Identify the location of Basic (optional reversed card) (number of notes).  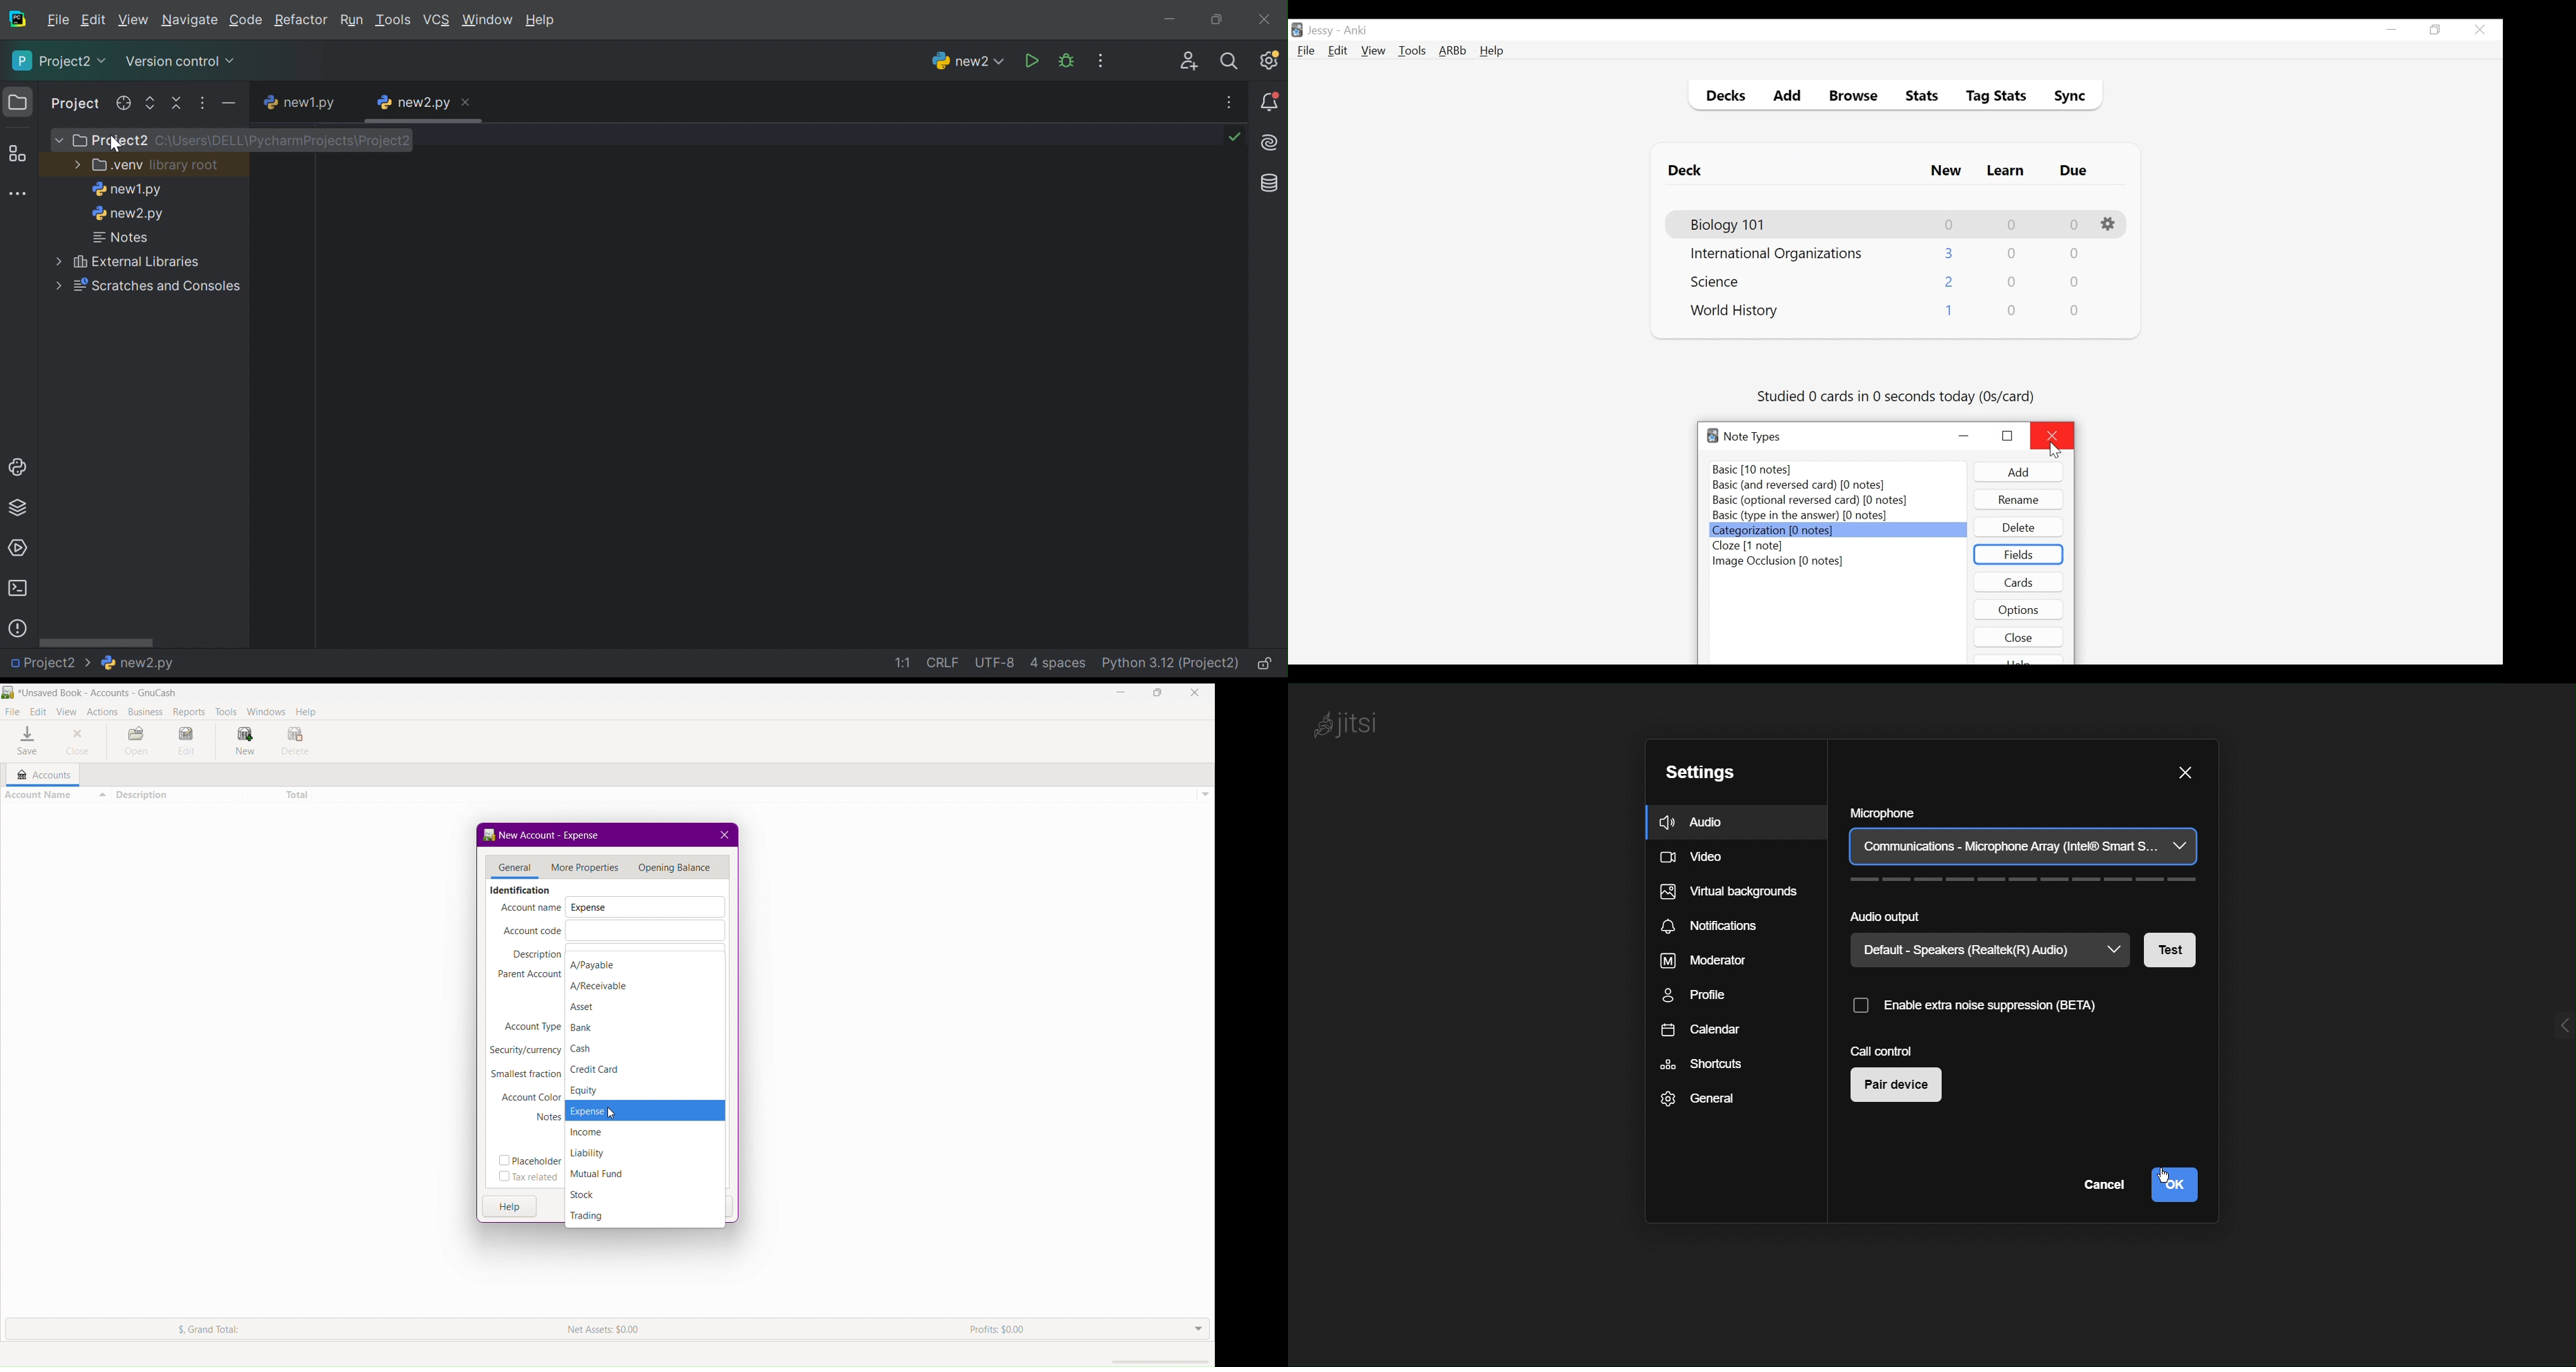
(1809, 501).